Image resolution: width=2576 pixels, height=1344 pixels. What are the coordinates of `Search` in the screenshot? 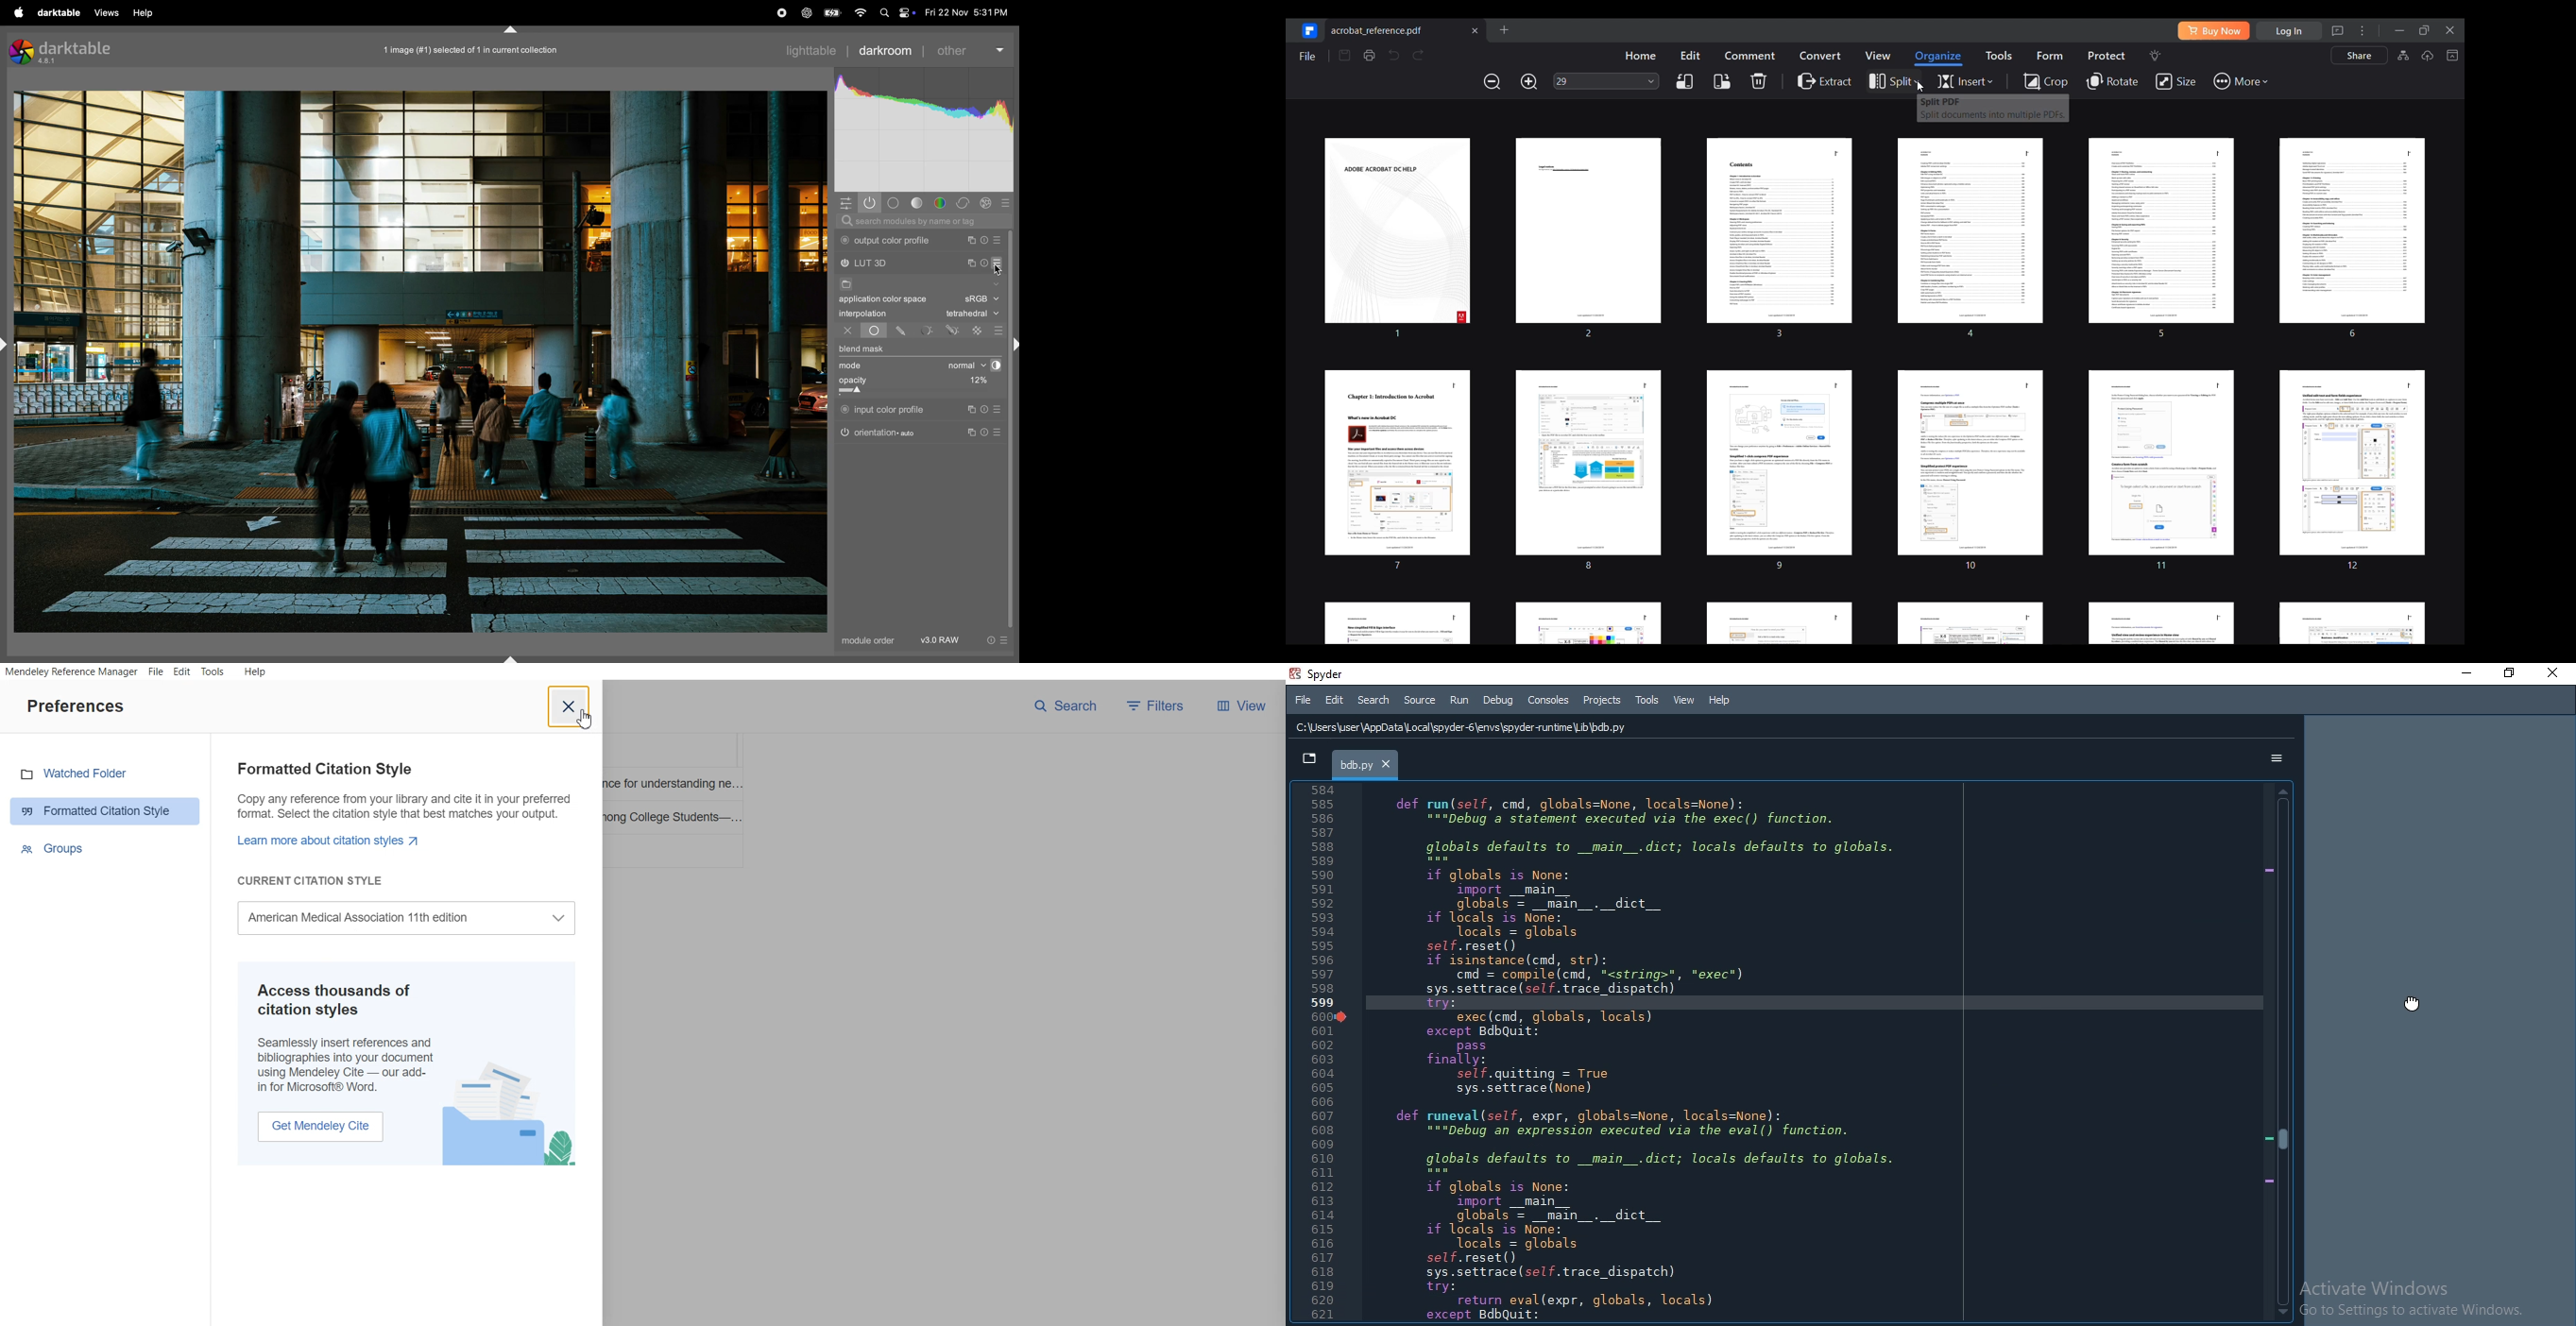 It's located at (1066, 706).